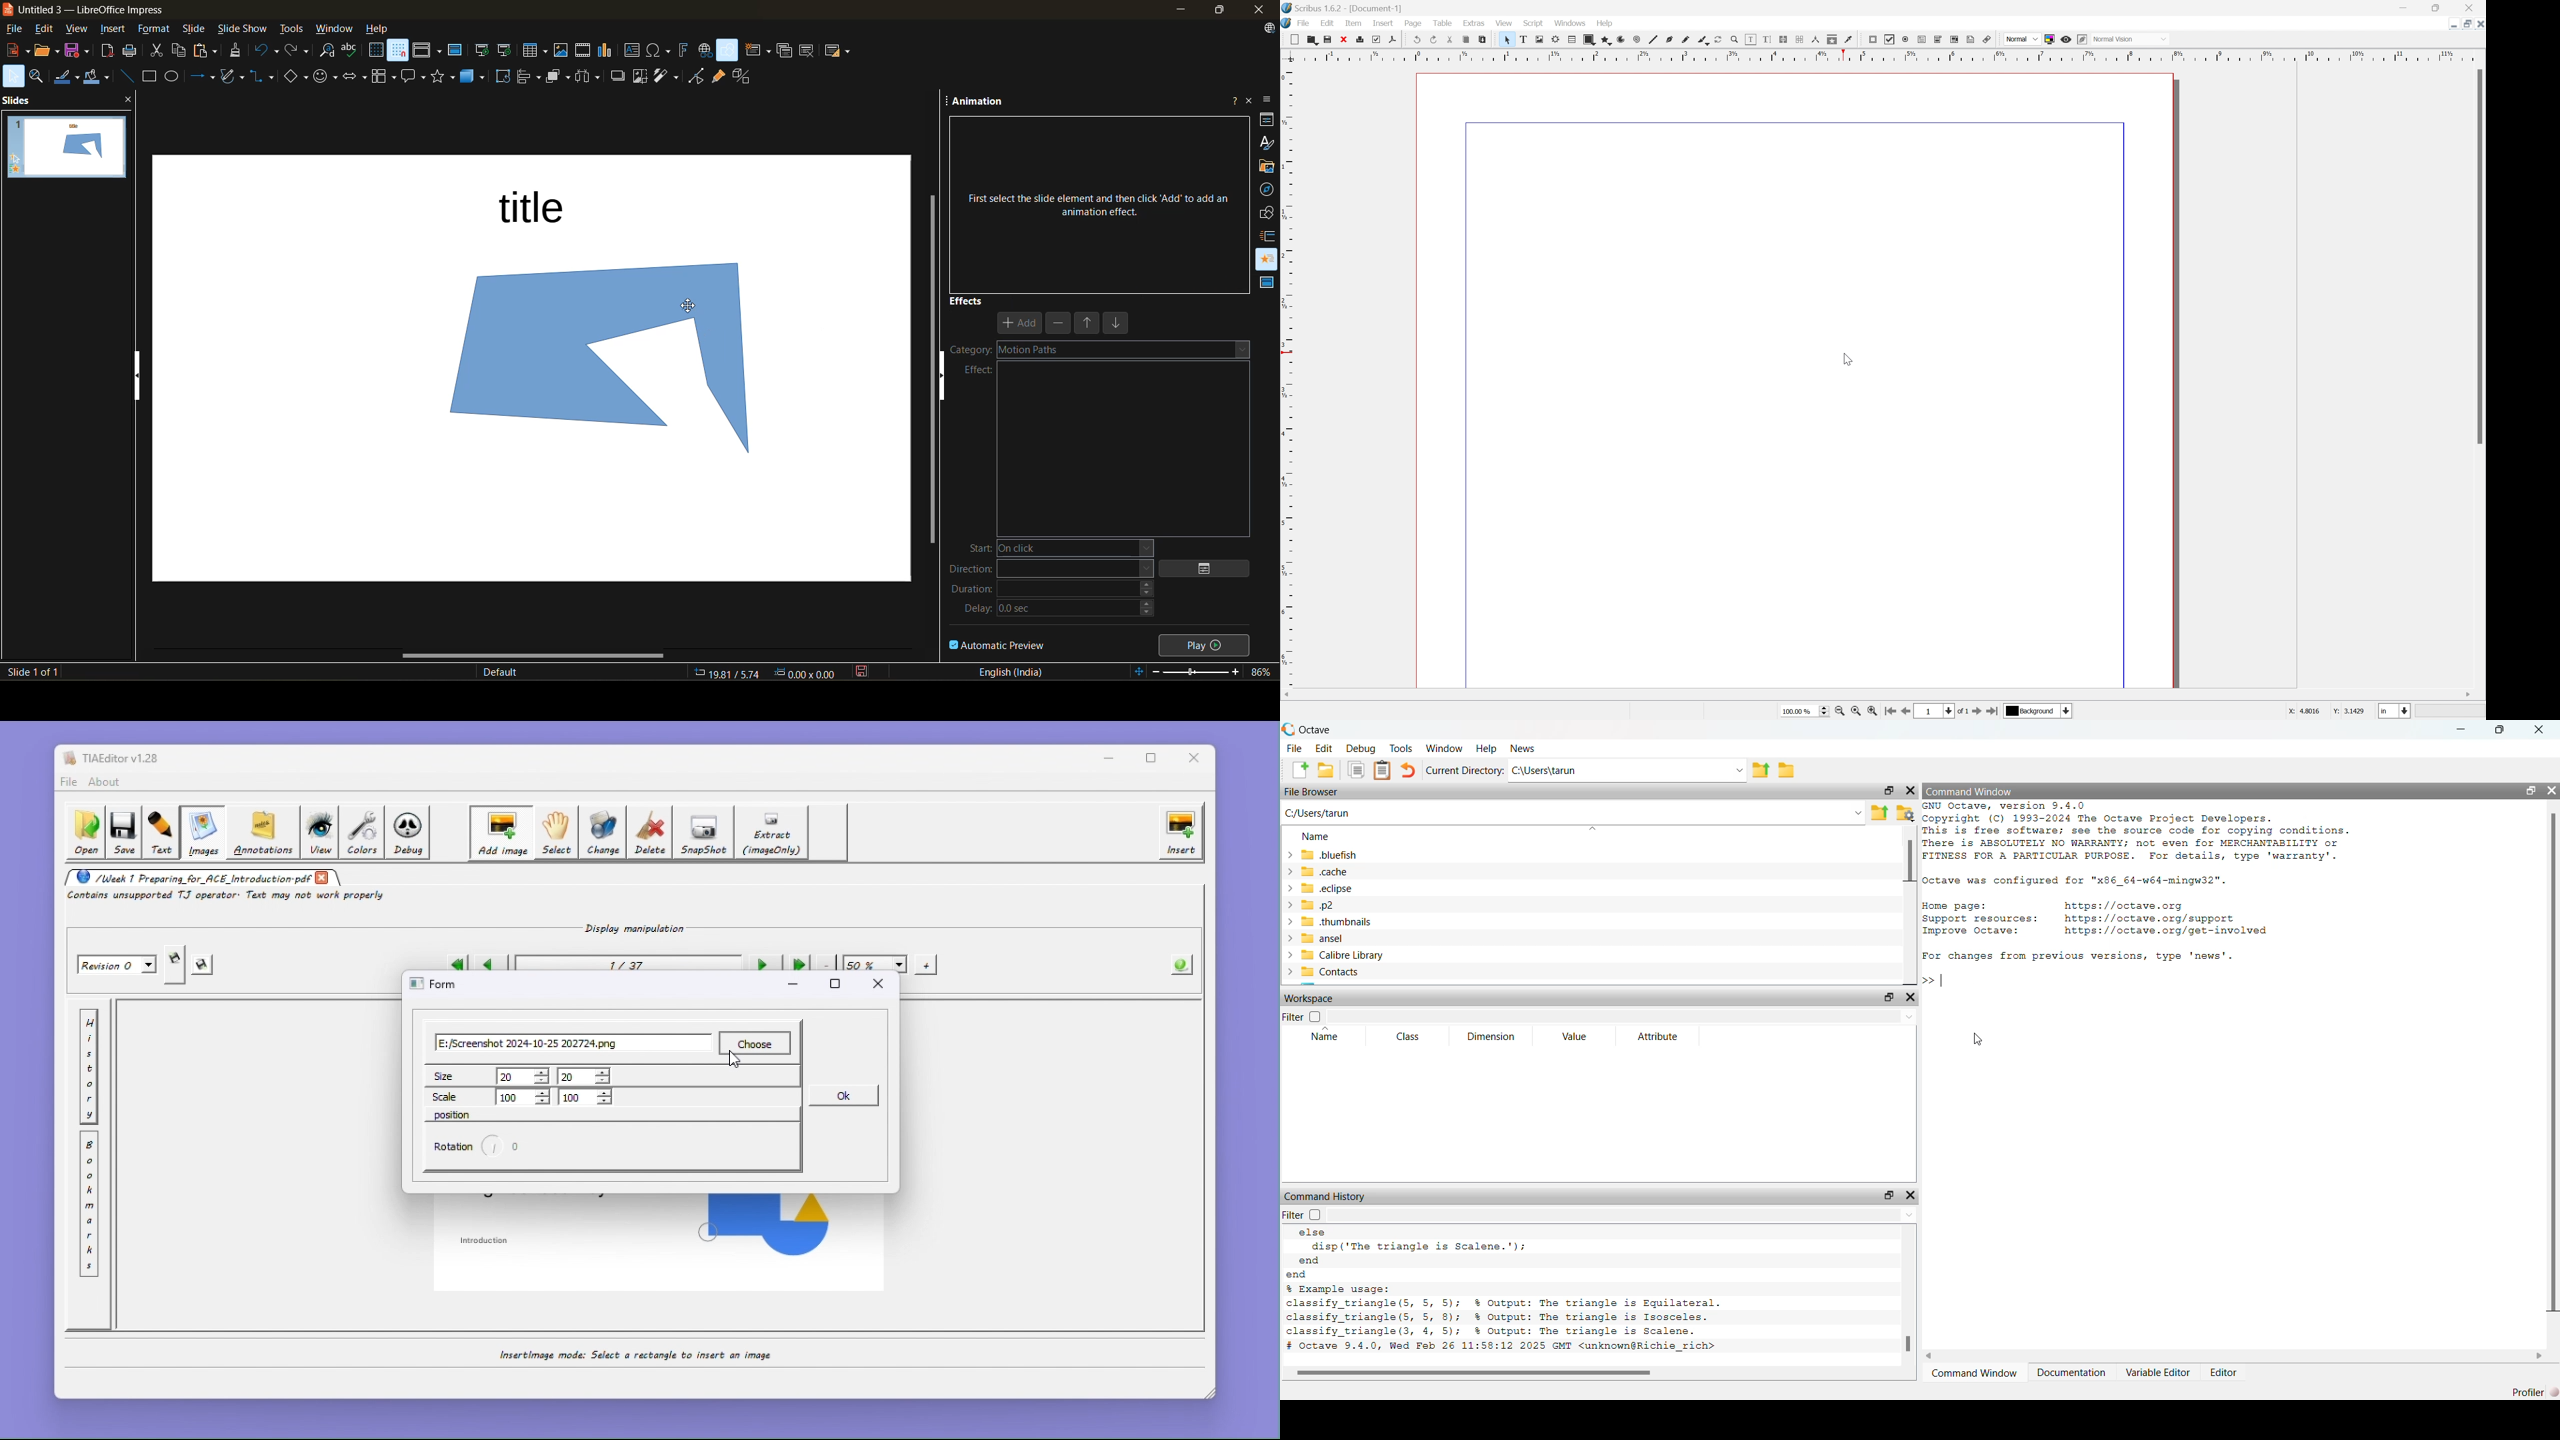 The height and width of the screenshot is (1456, 2576). I want to click on preflight verifier, so click(1381, 40).